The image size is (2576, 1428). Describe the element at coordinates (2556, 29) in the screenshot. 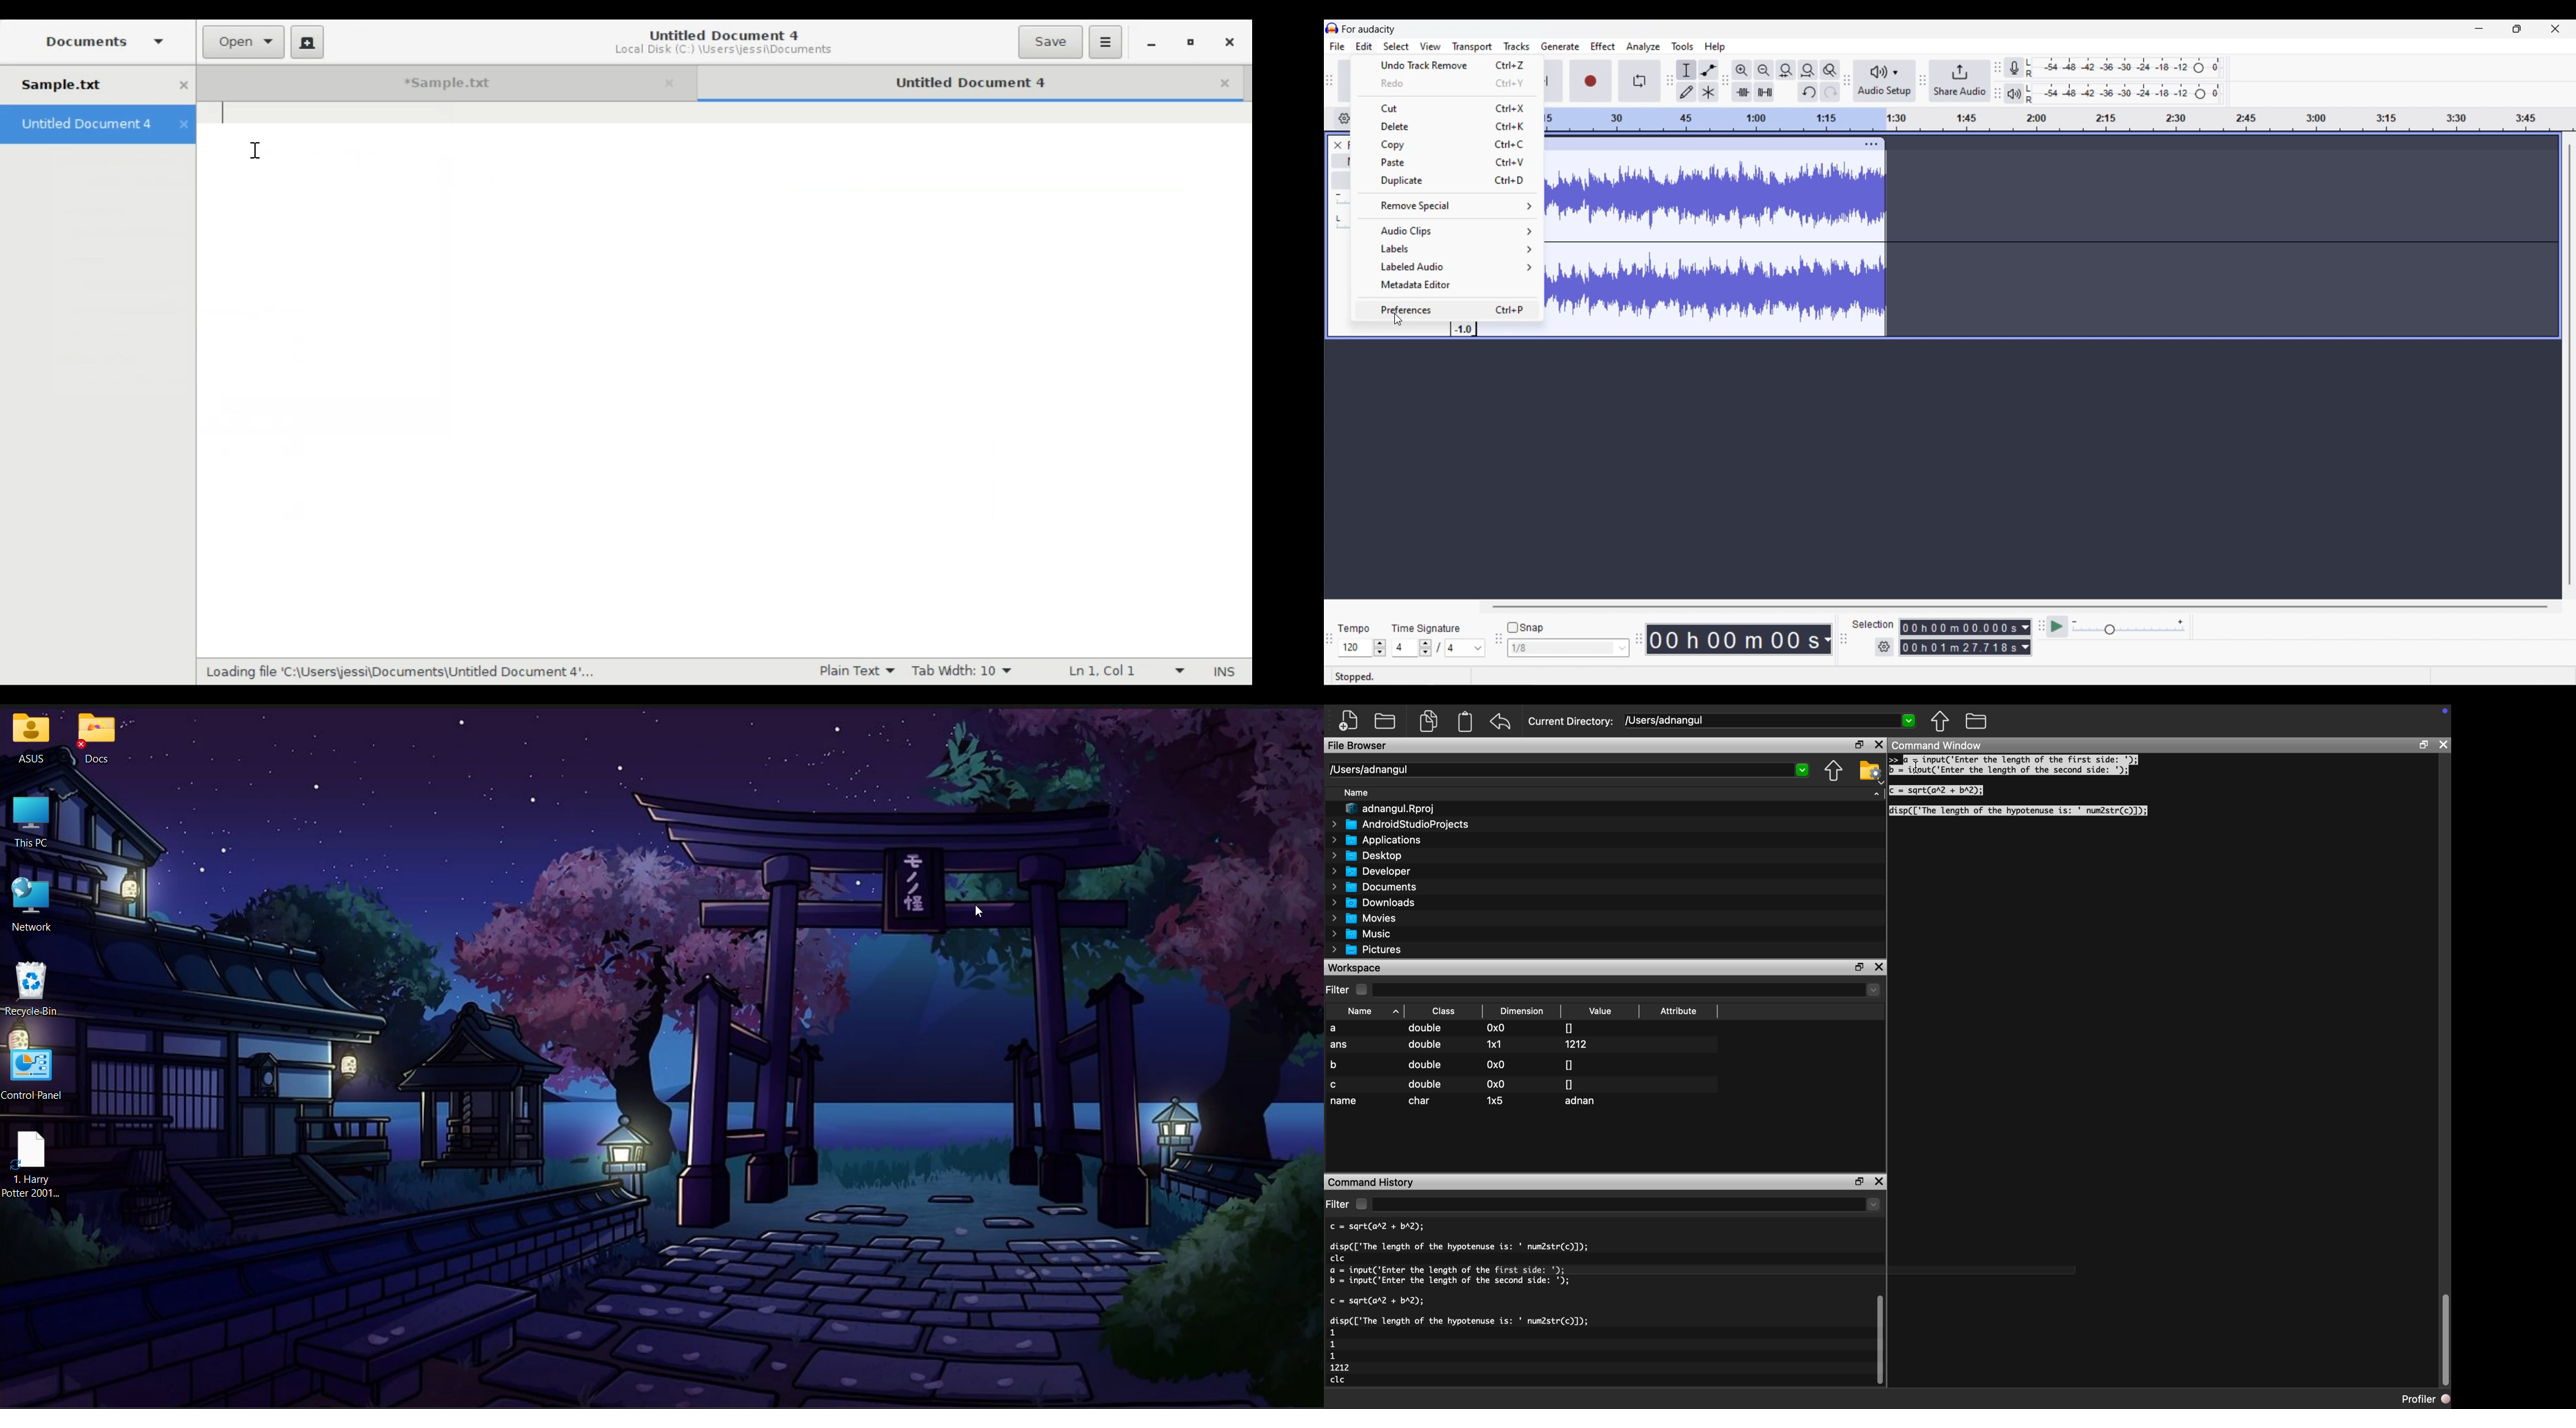

I see `Close interface` at that location.